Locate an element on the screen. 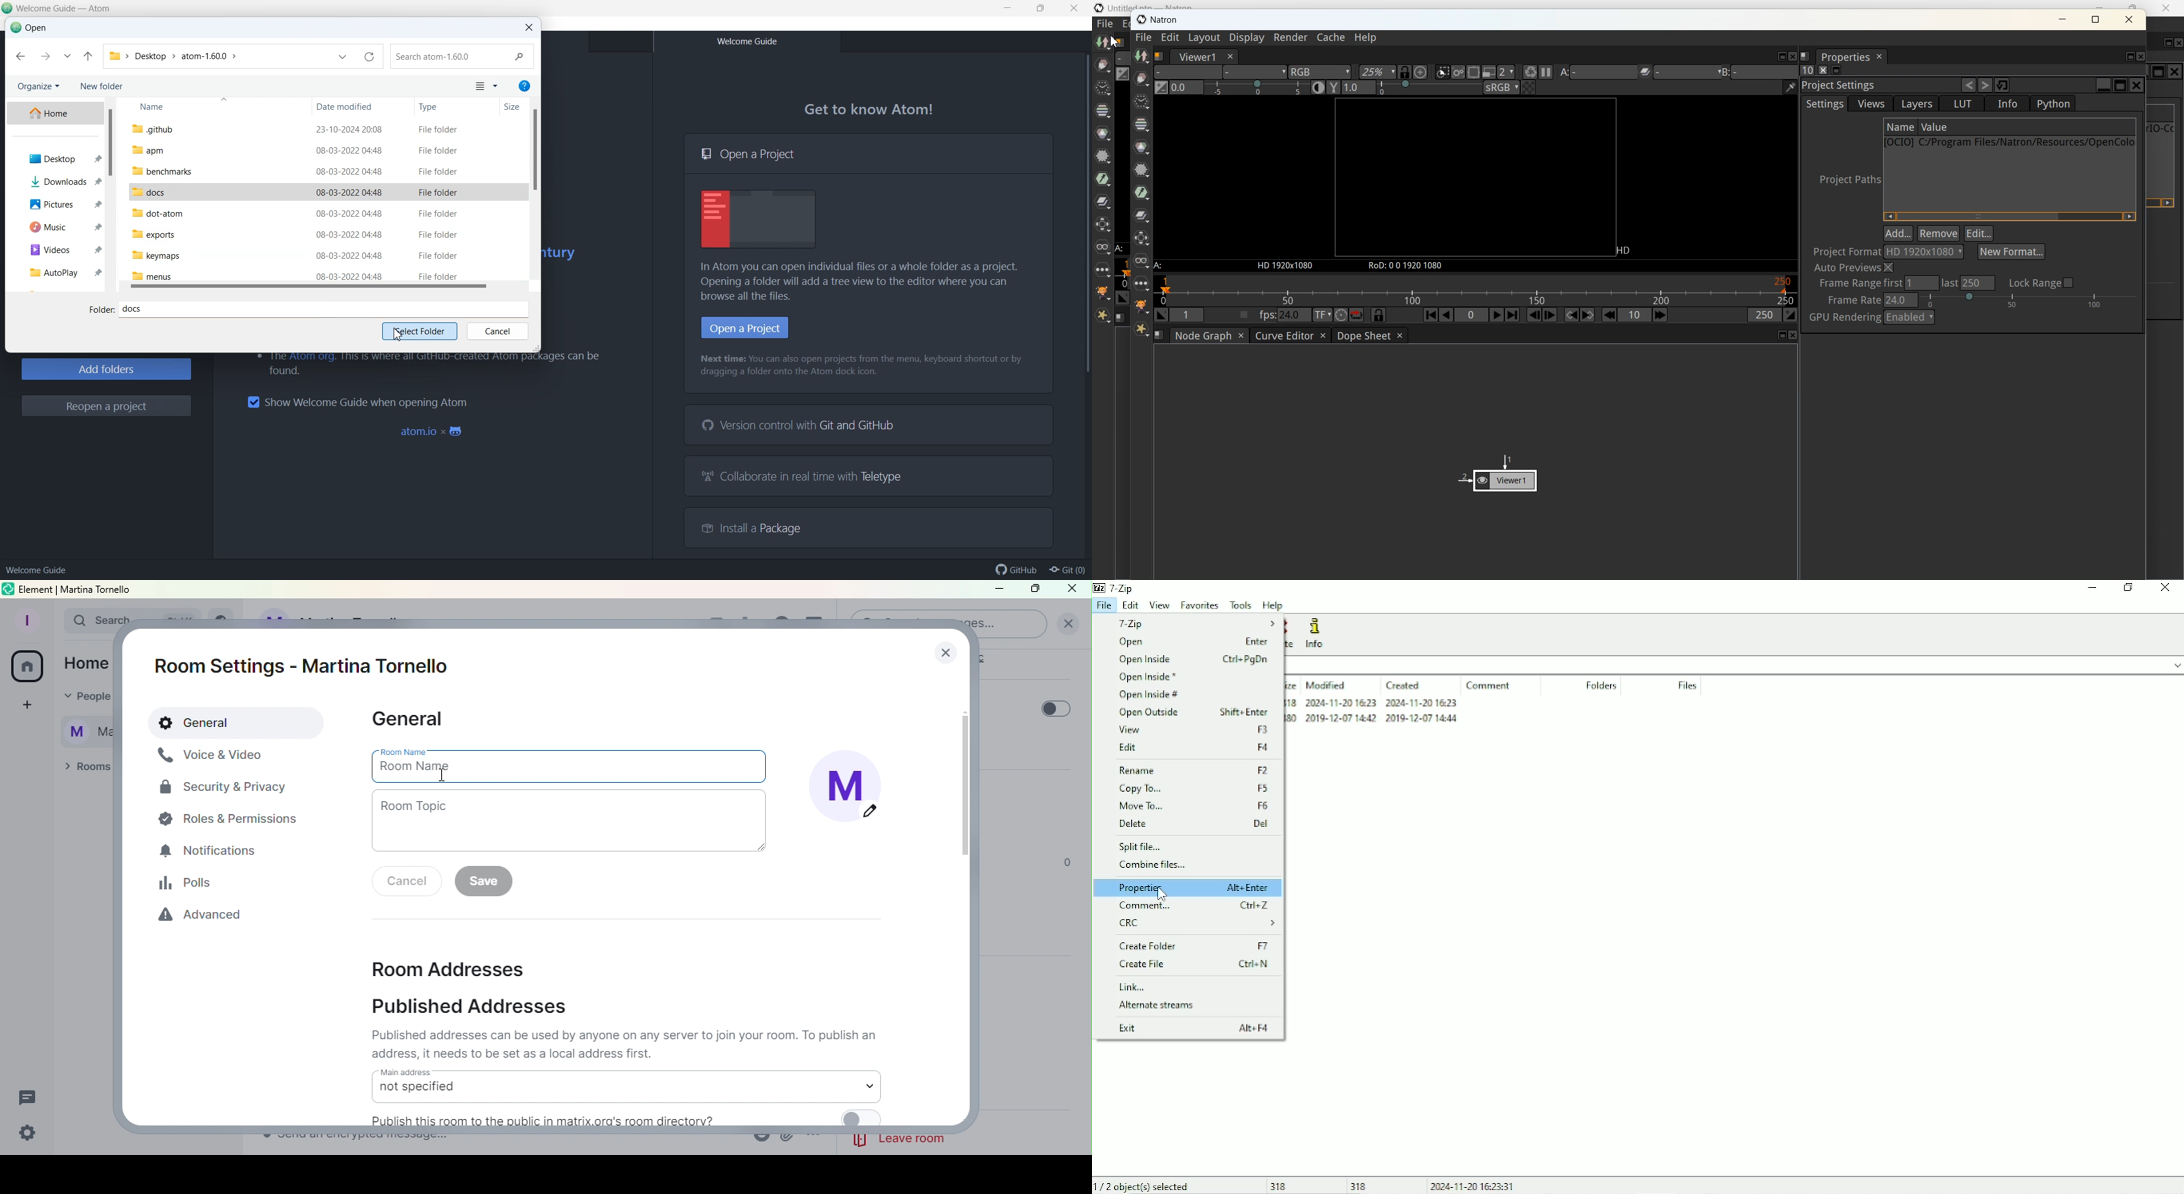  File Folder is located at coordinates (439, 172).